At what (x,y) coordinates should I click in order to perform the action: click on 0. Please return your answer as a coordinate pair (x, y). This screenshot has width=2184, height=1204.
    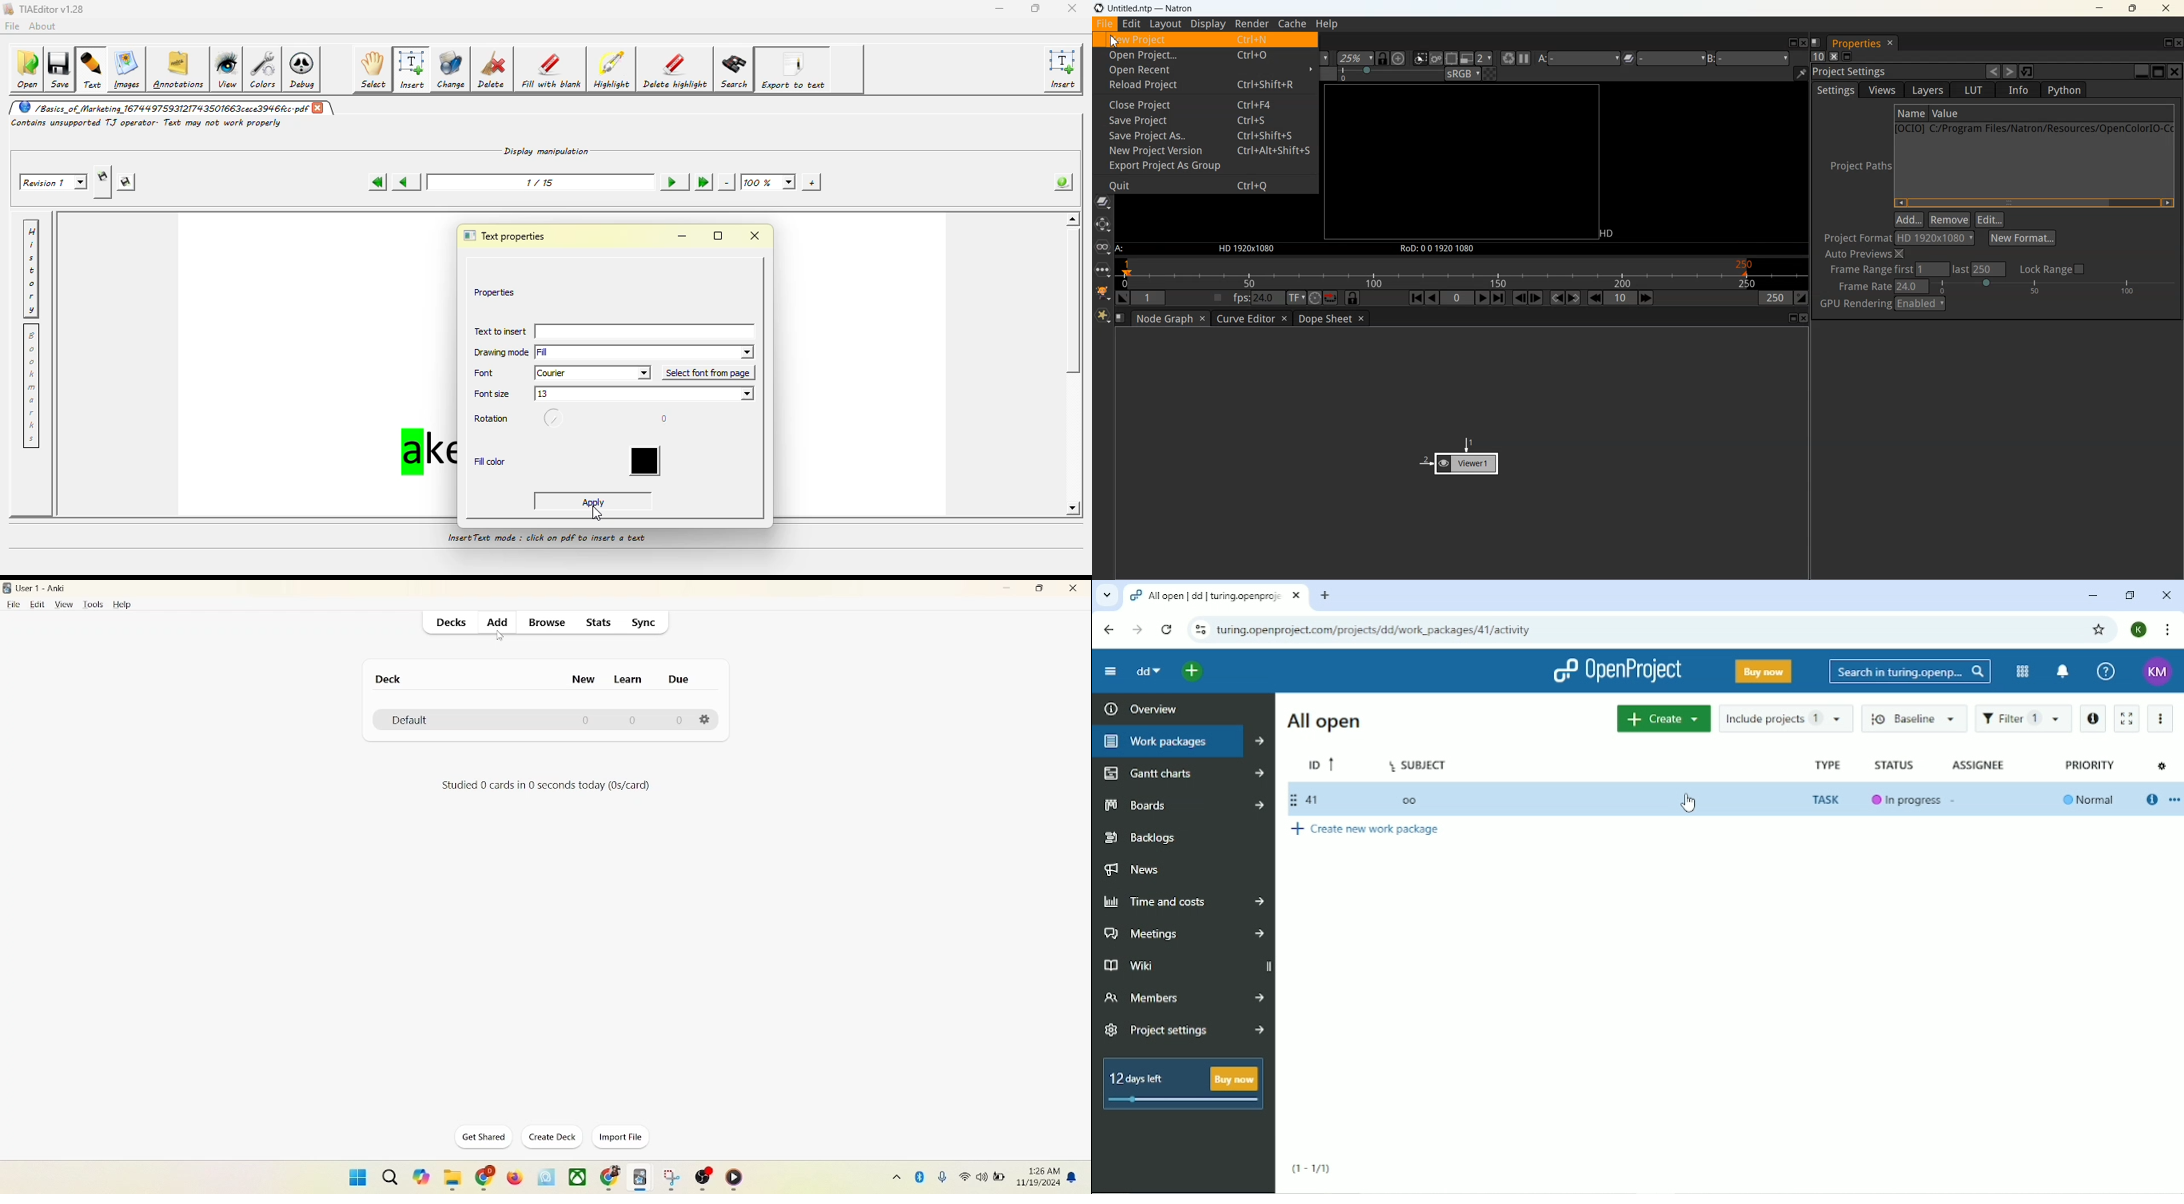
    Looking at the image, I should click on (681, 721).